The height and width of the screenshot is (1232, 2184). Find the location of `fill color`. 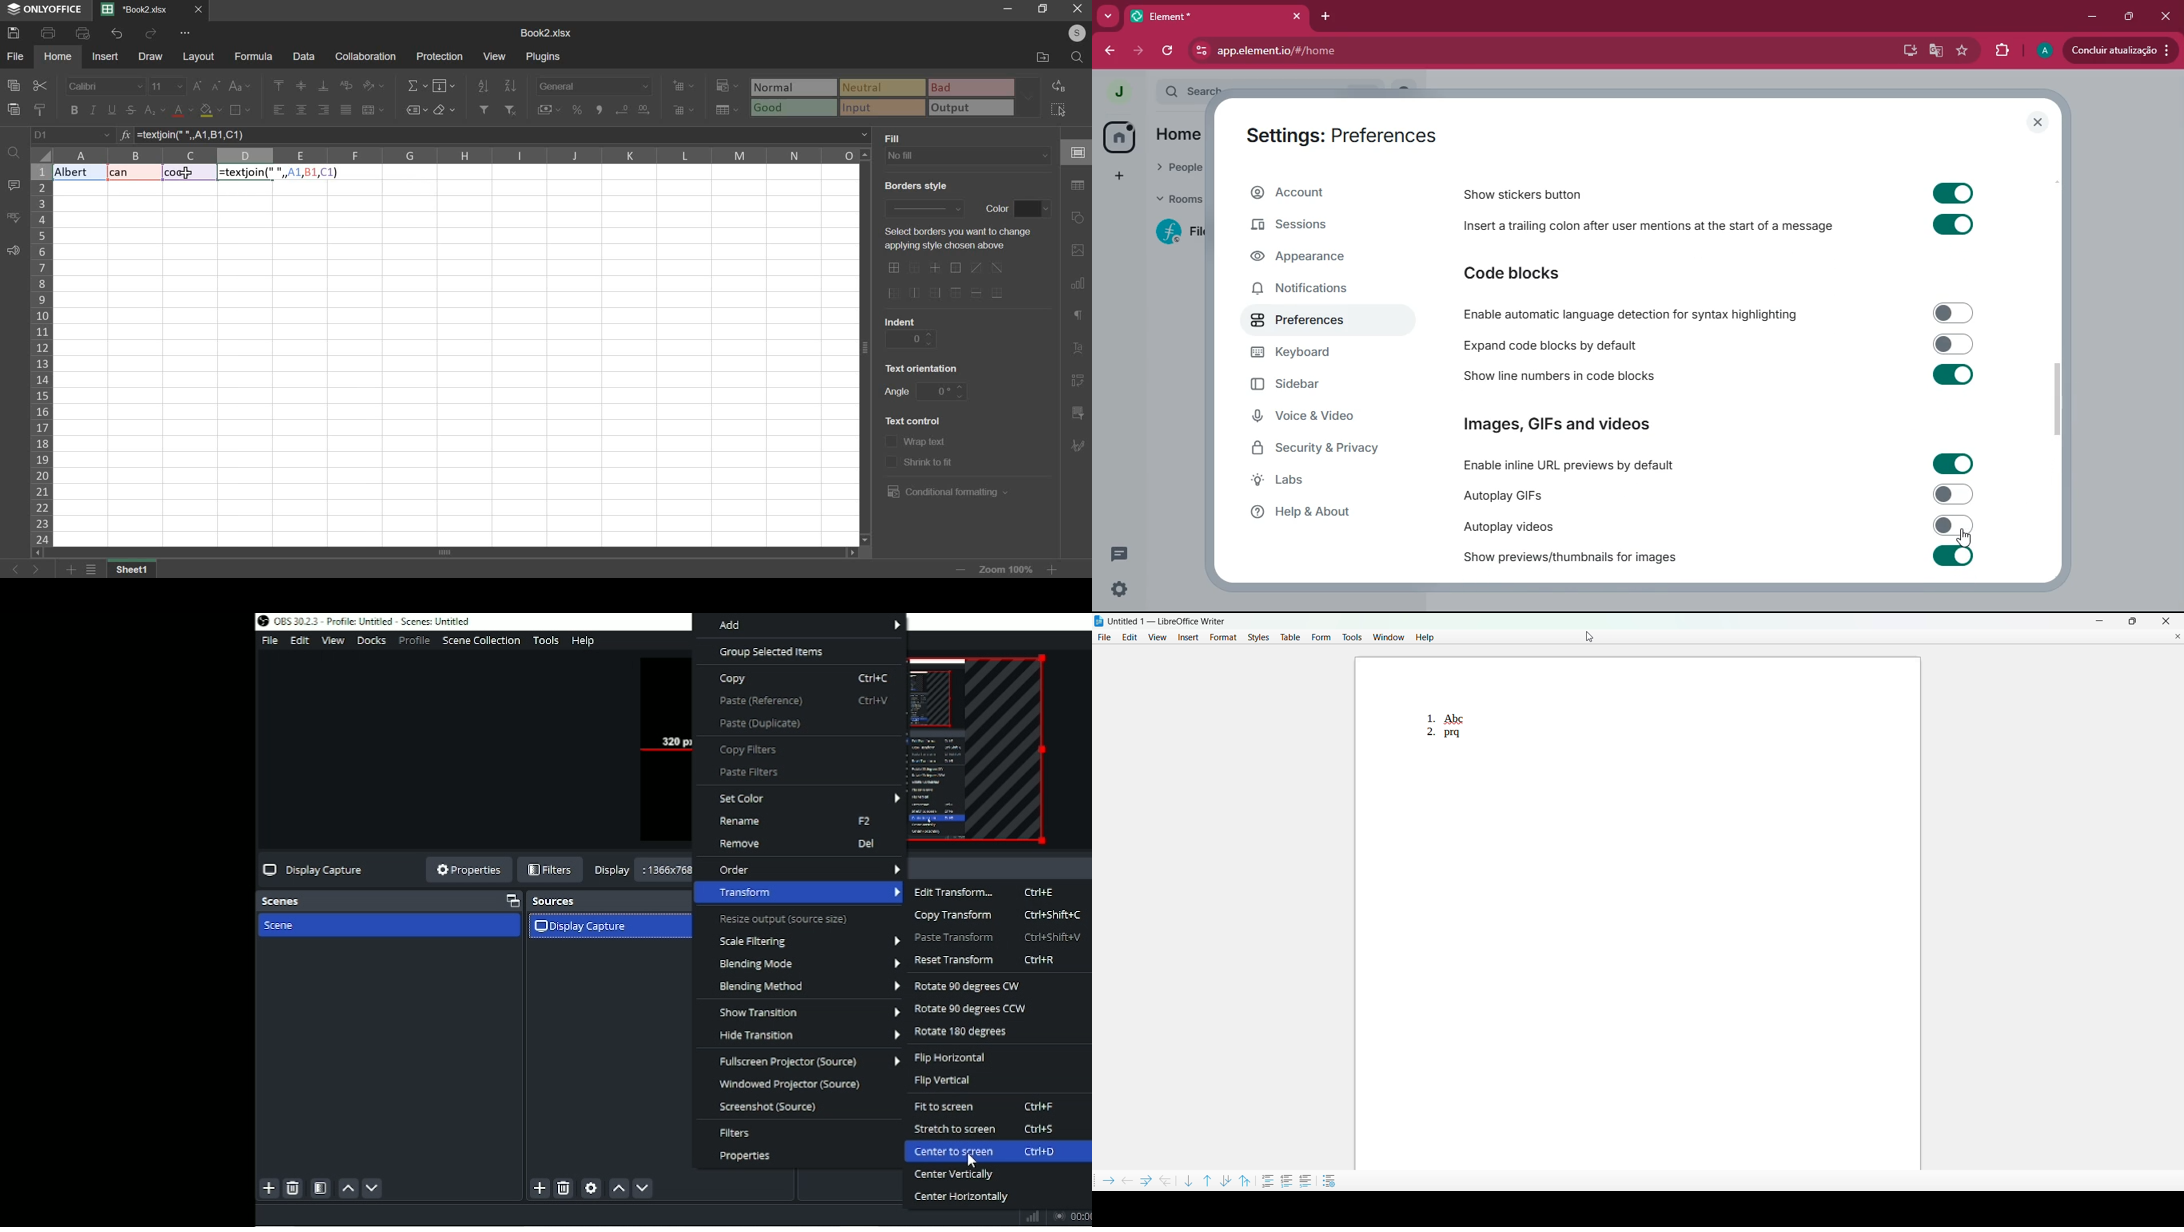

fill color is located at coordinates (210, 111).